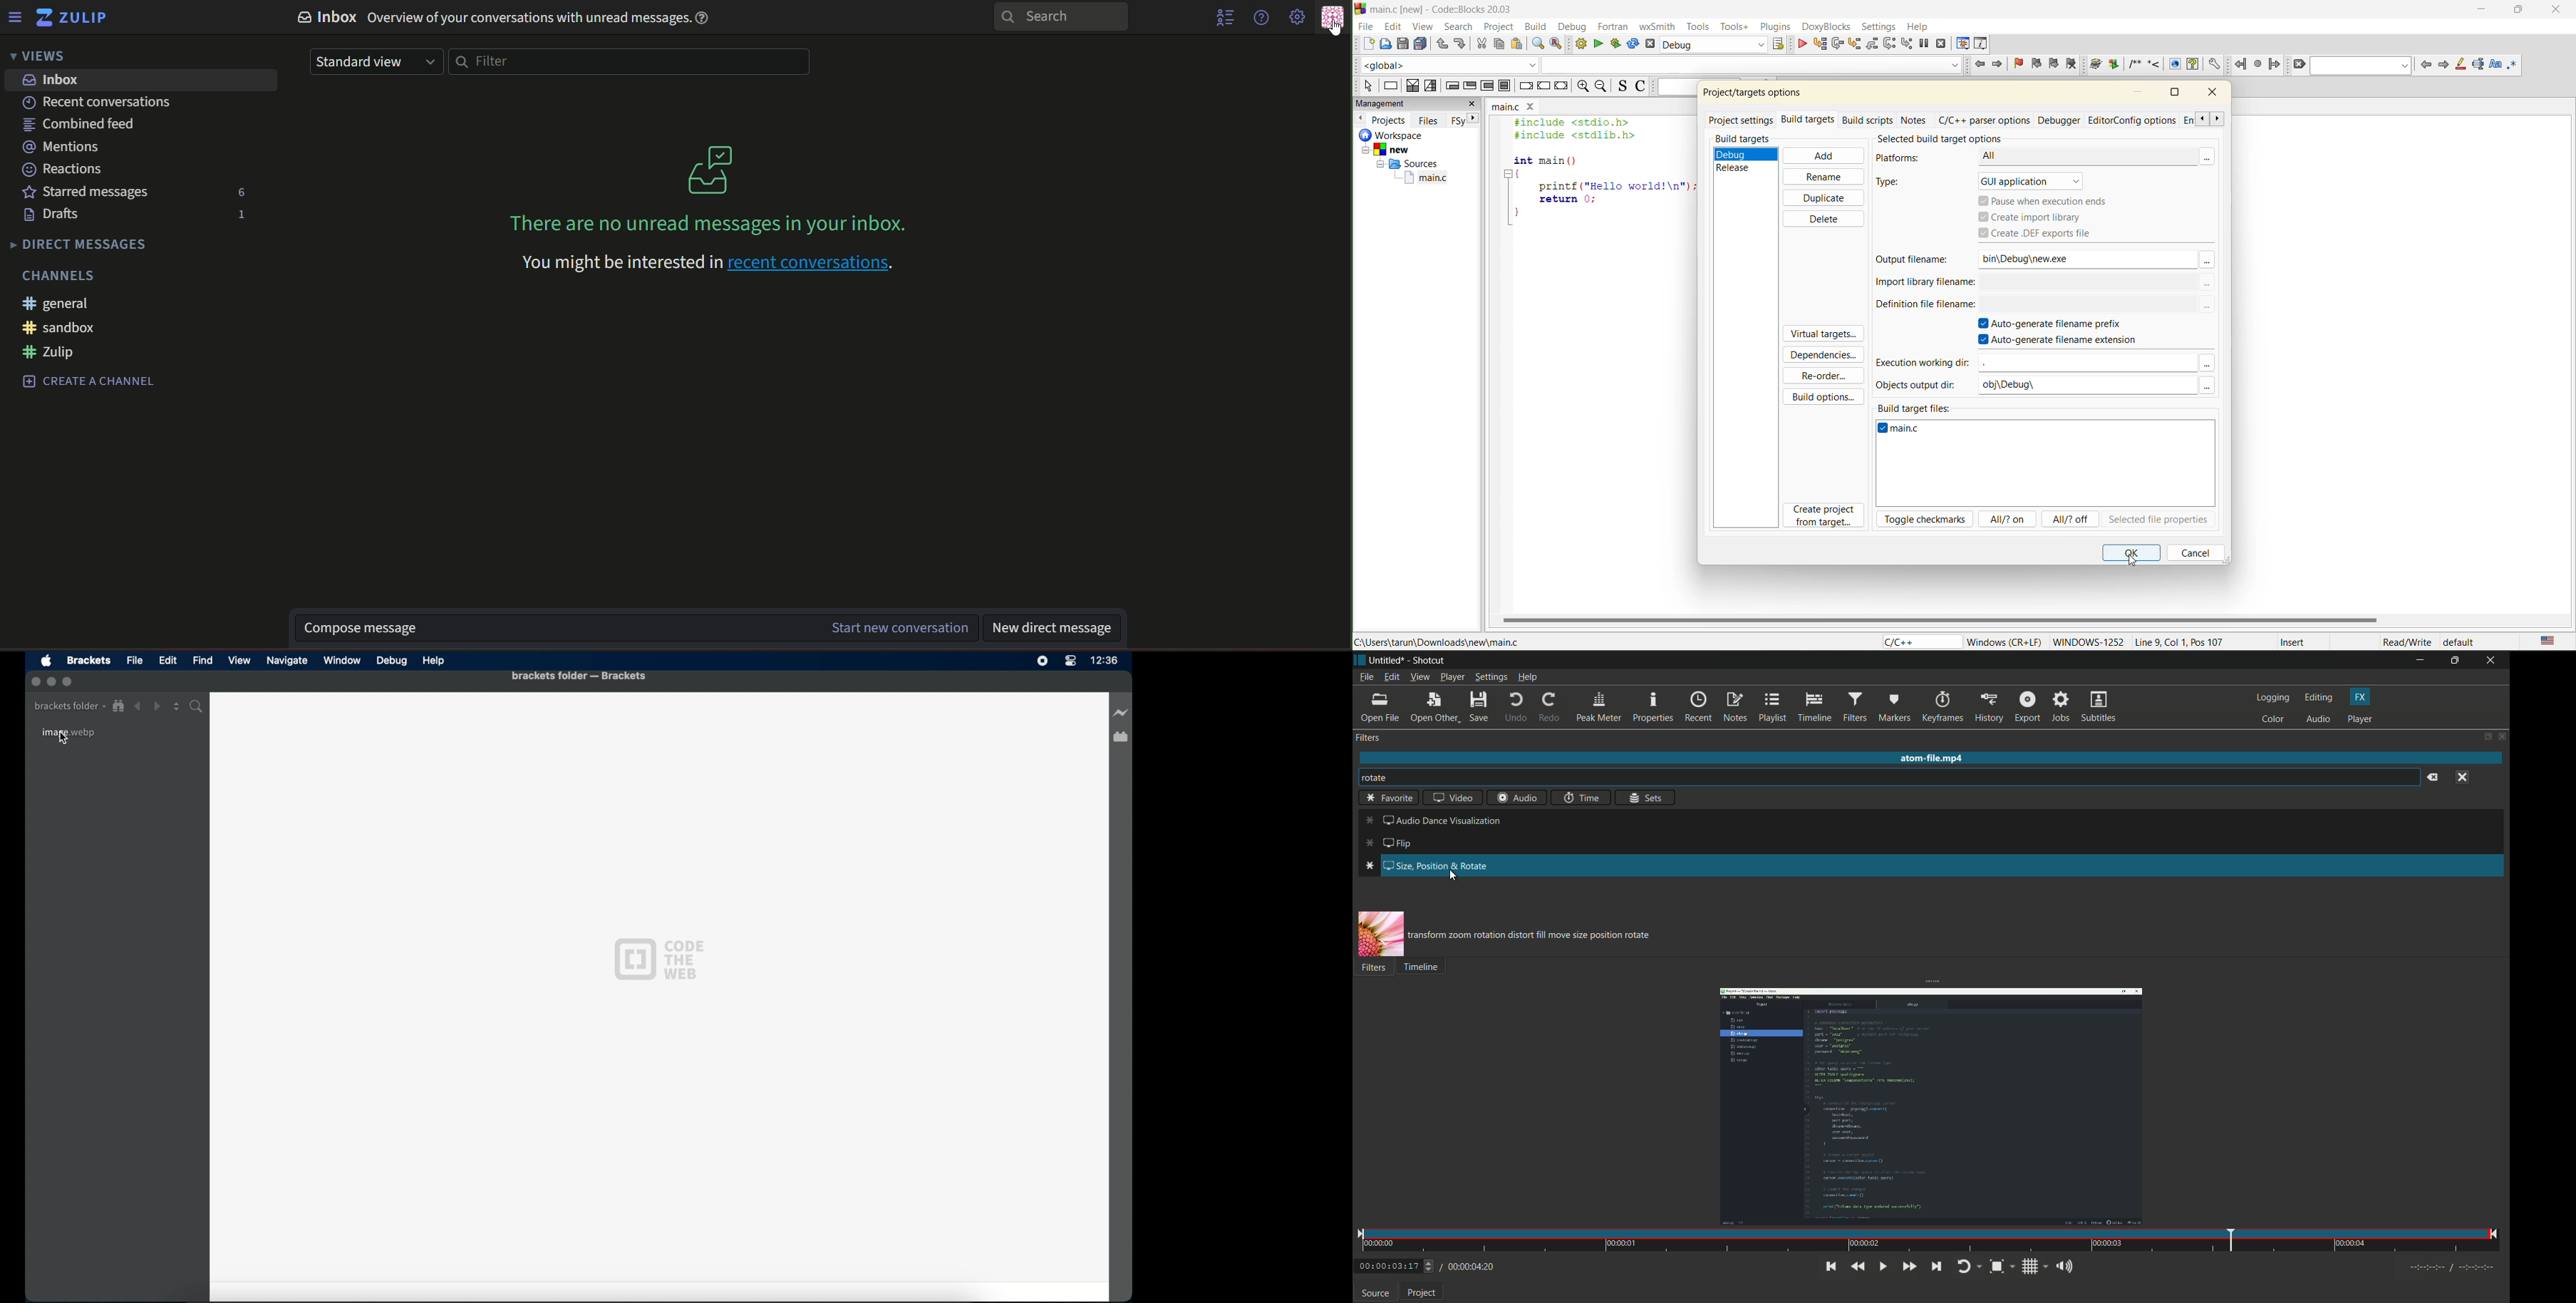 The width and height of the screenshot is (2576, 1316). Describe the element at coordinates (1515, 797) in the screenshot. I see `audio` at that location.